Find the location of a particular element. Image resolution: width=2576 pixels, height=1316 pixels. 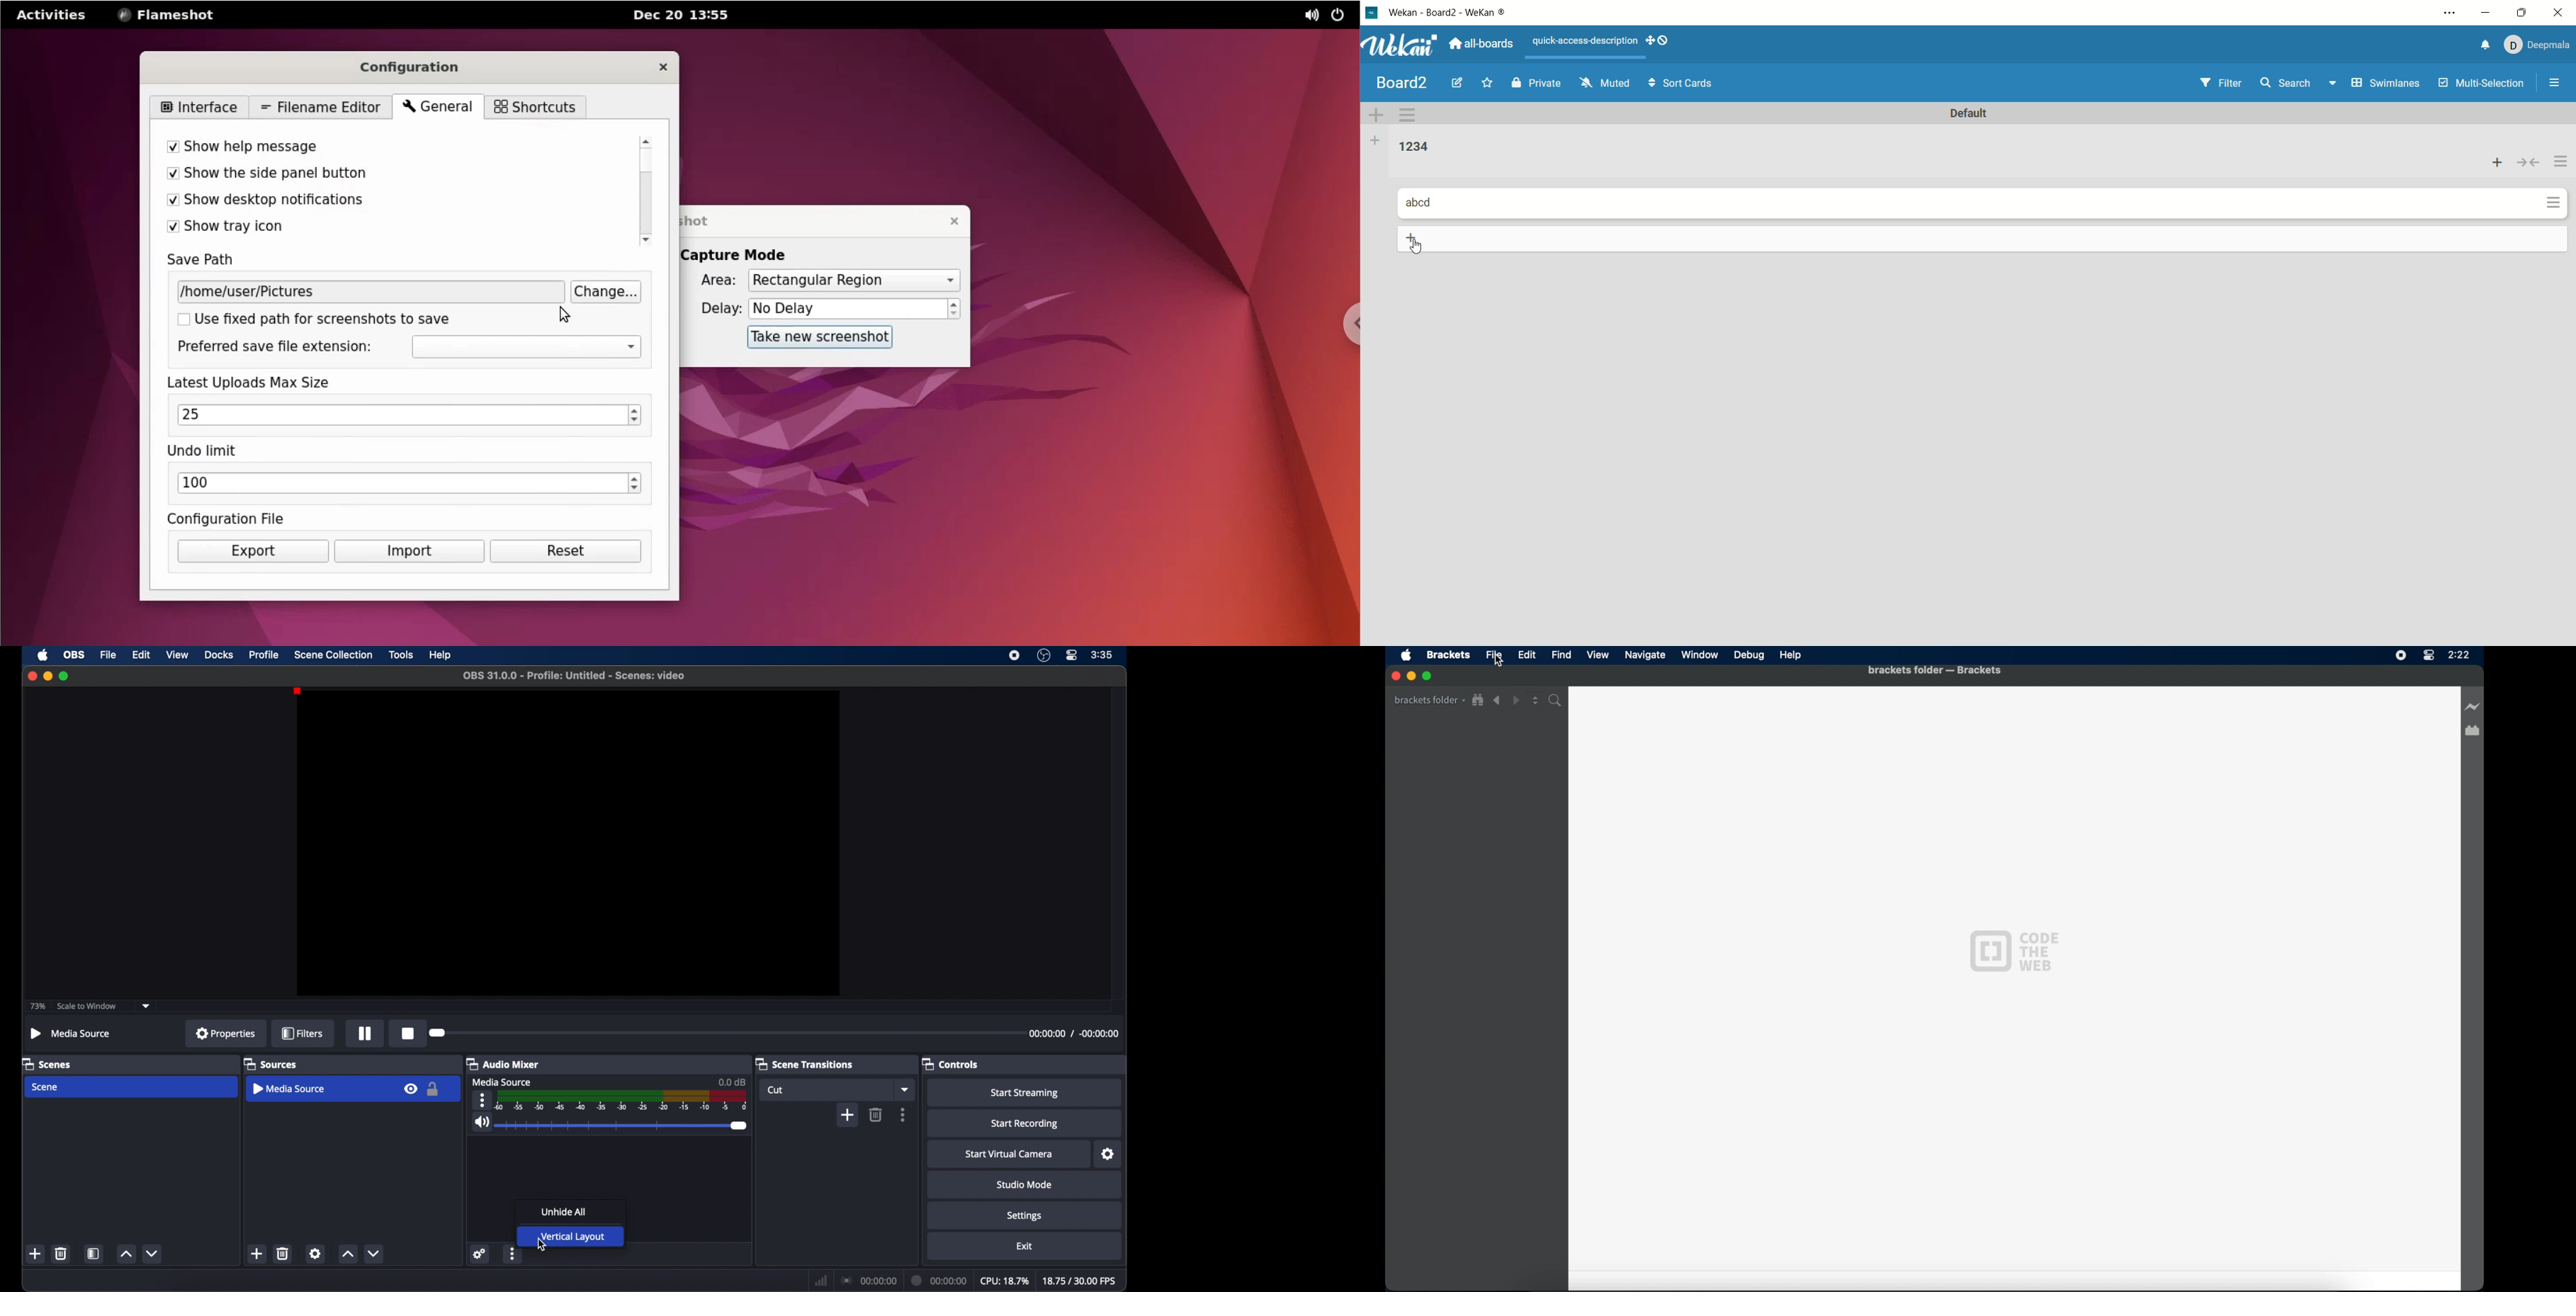

more options is located at coordinates (903, 1114).